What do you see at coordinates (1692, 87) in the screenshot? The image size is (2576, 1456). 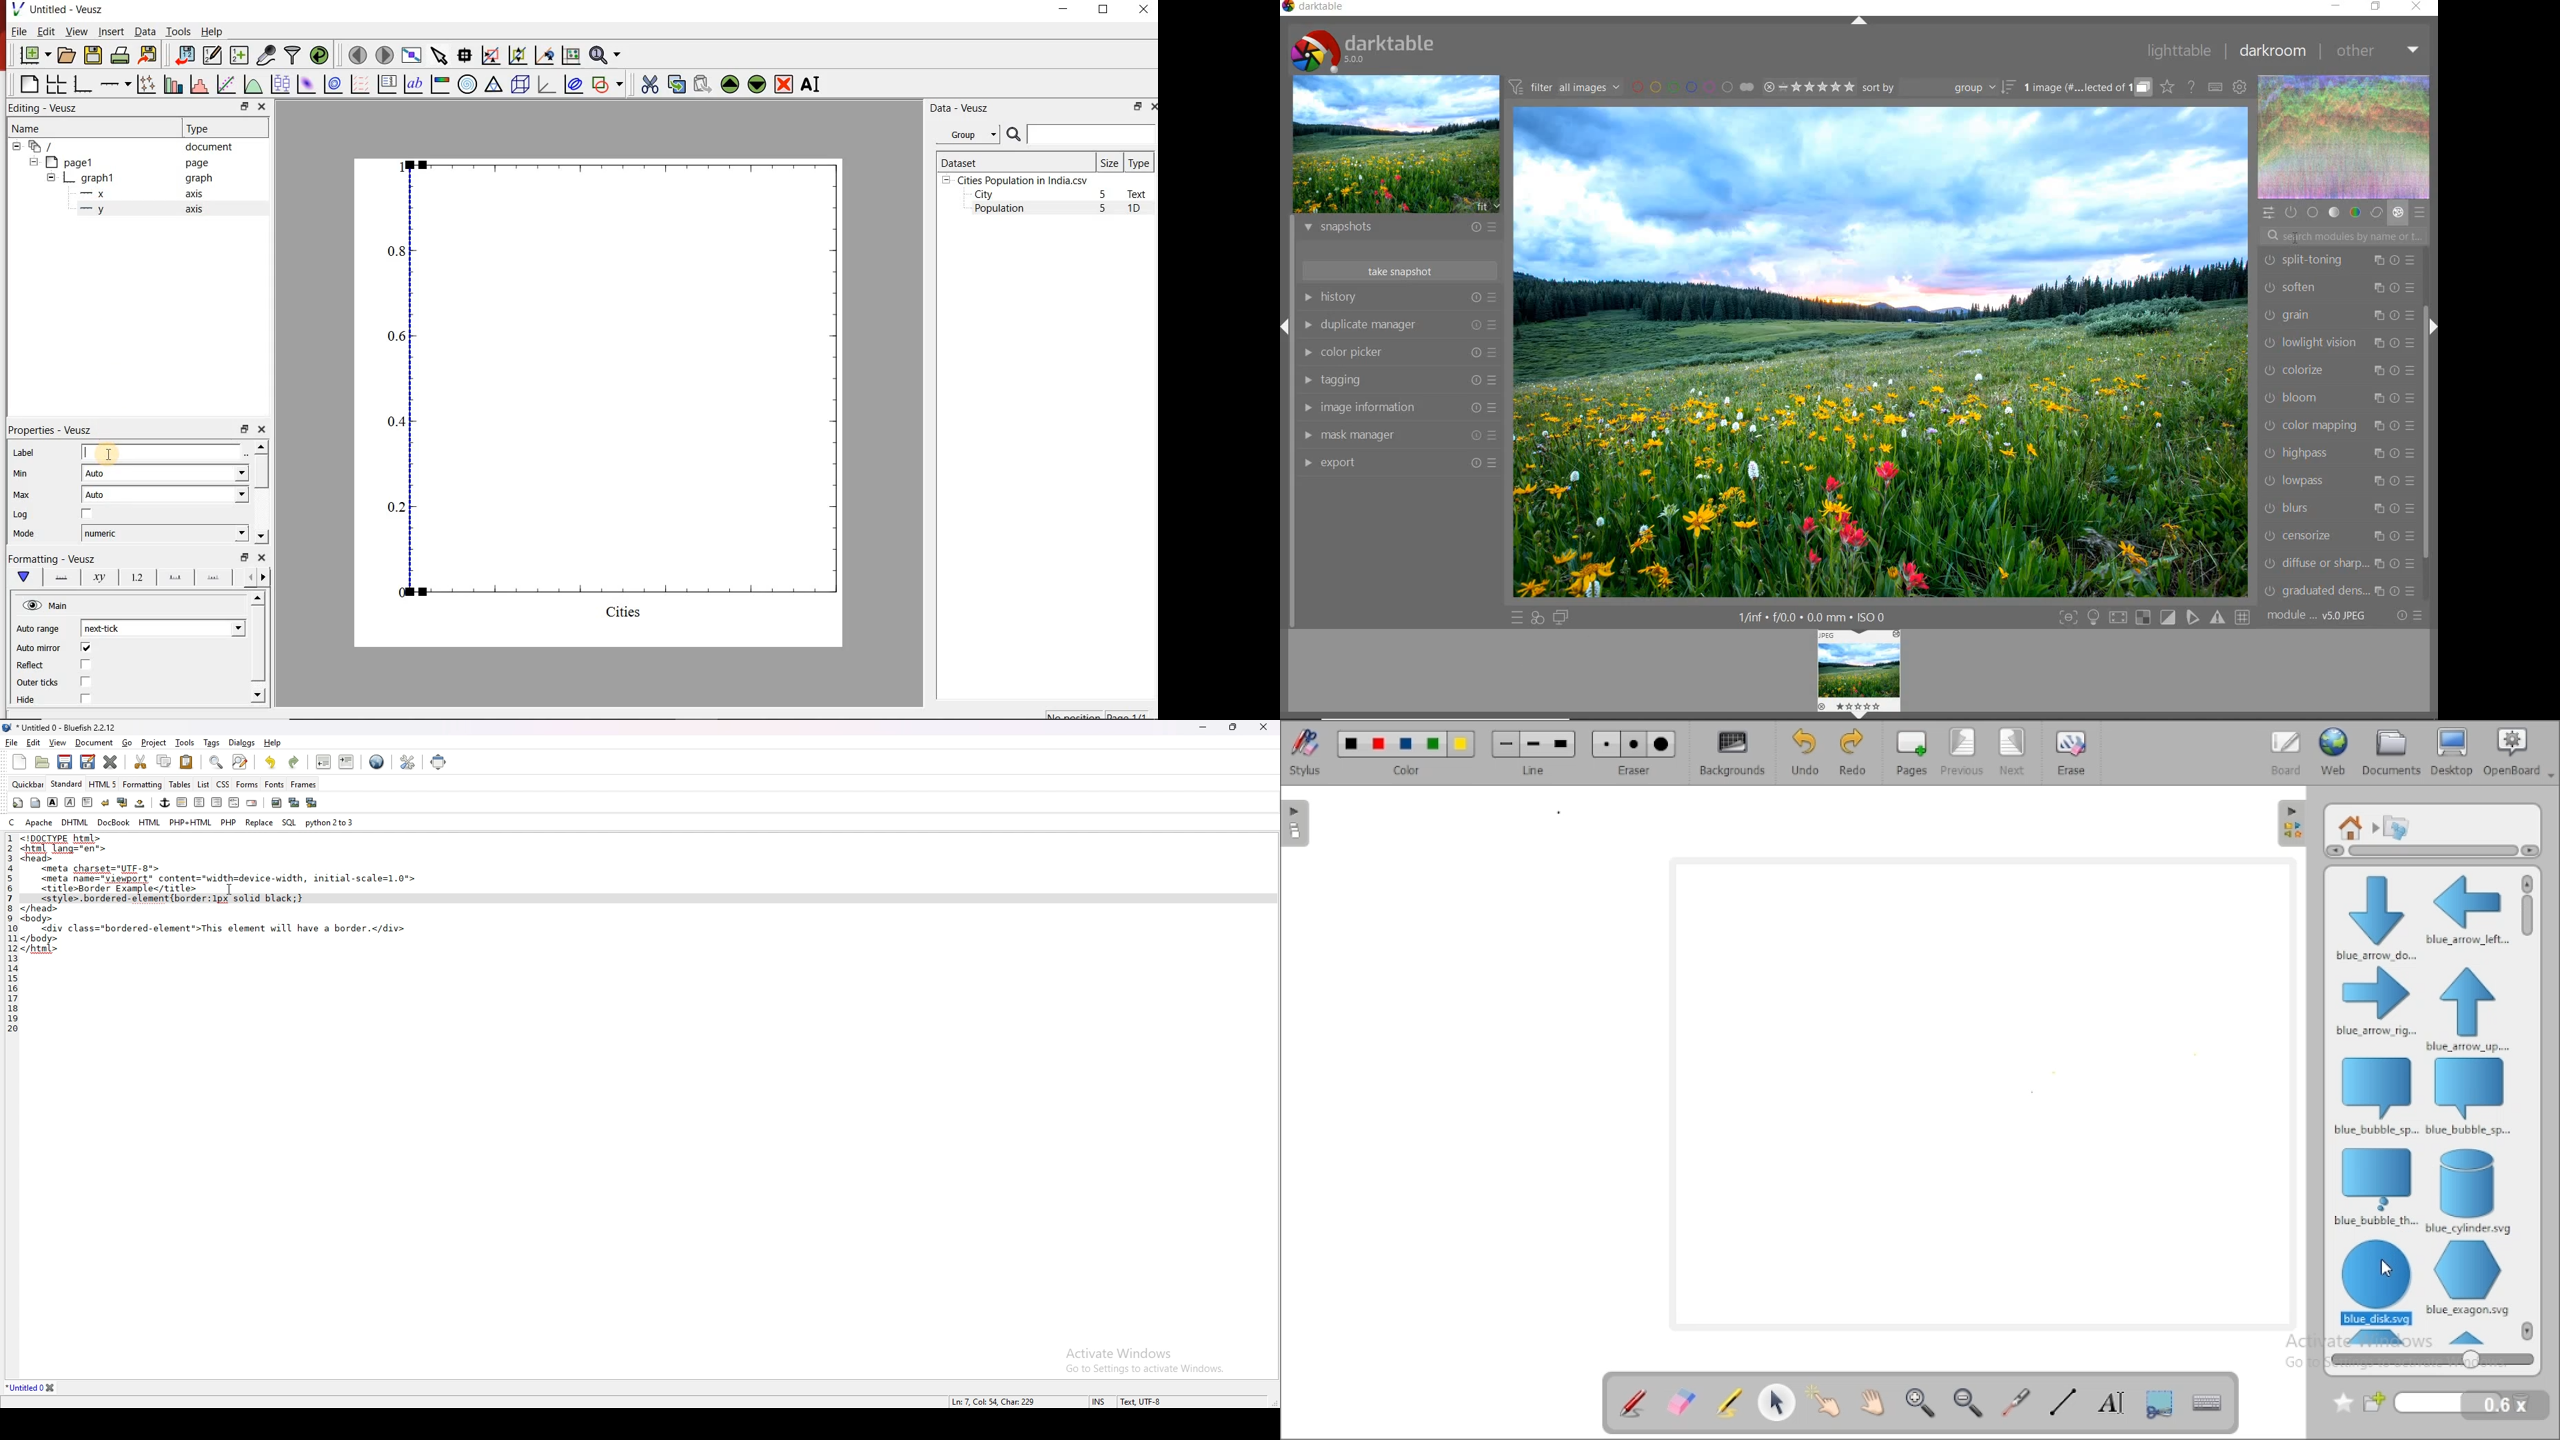 I see `filter images by color labels` at bounding box center [1692, 87].